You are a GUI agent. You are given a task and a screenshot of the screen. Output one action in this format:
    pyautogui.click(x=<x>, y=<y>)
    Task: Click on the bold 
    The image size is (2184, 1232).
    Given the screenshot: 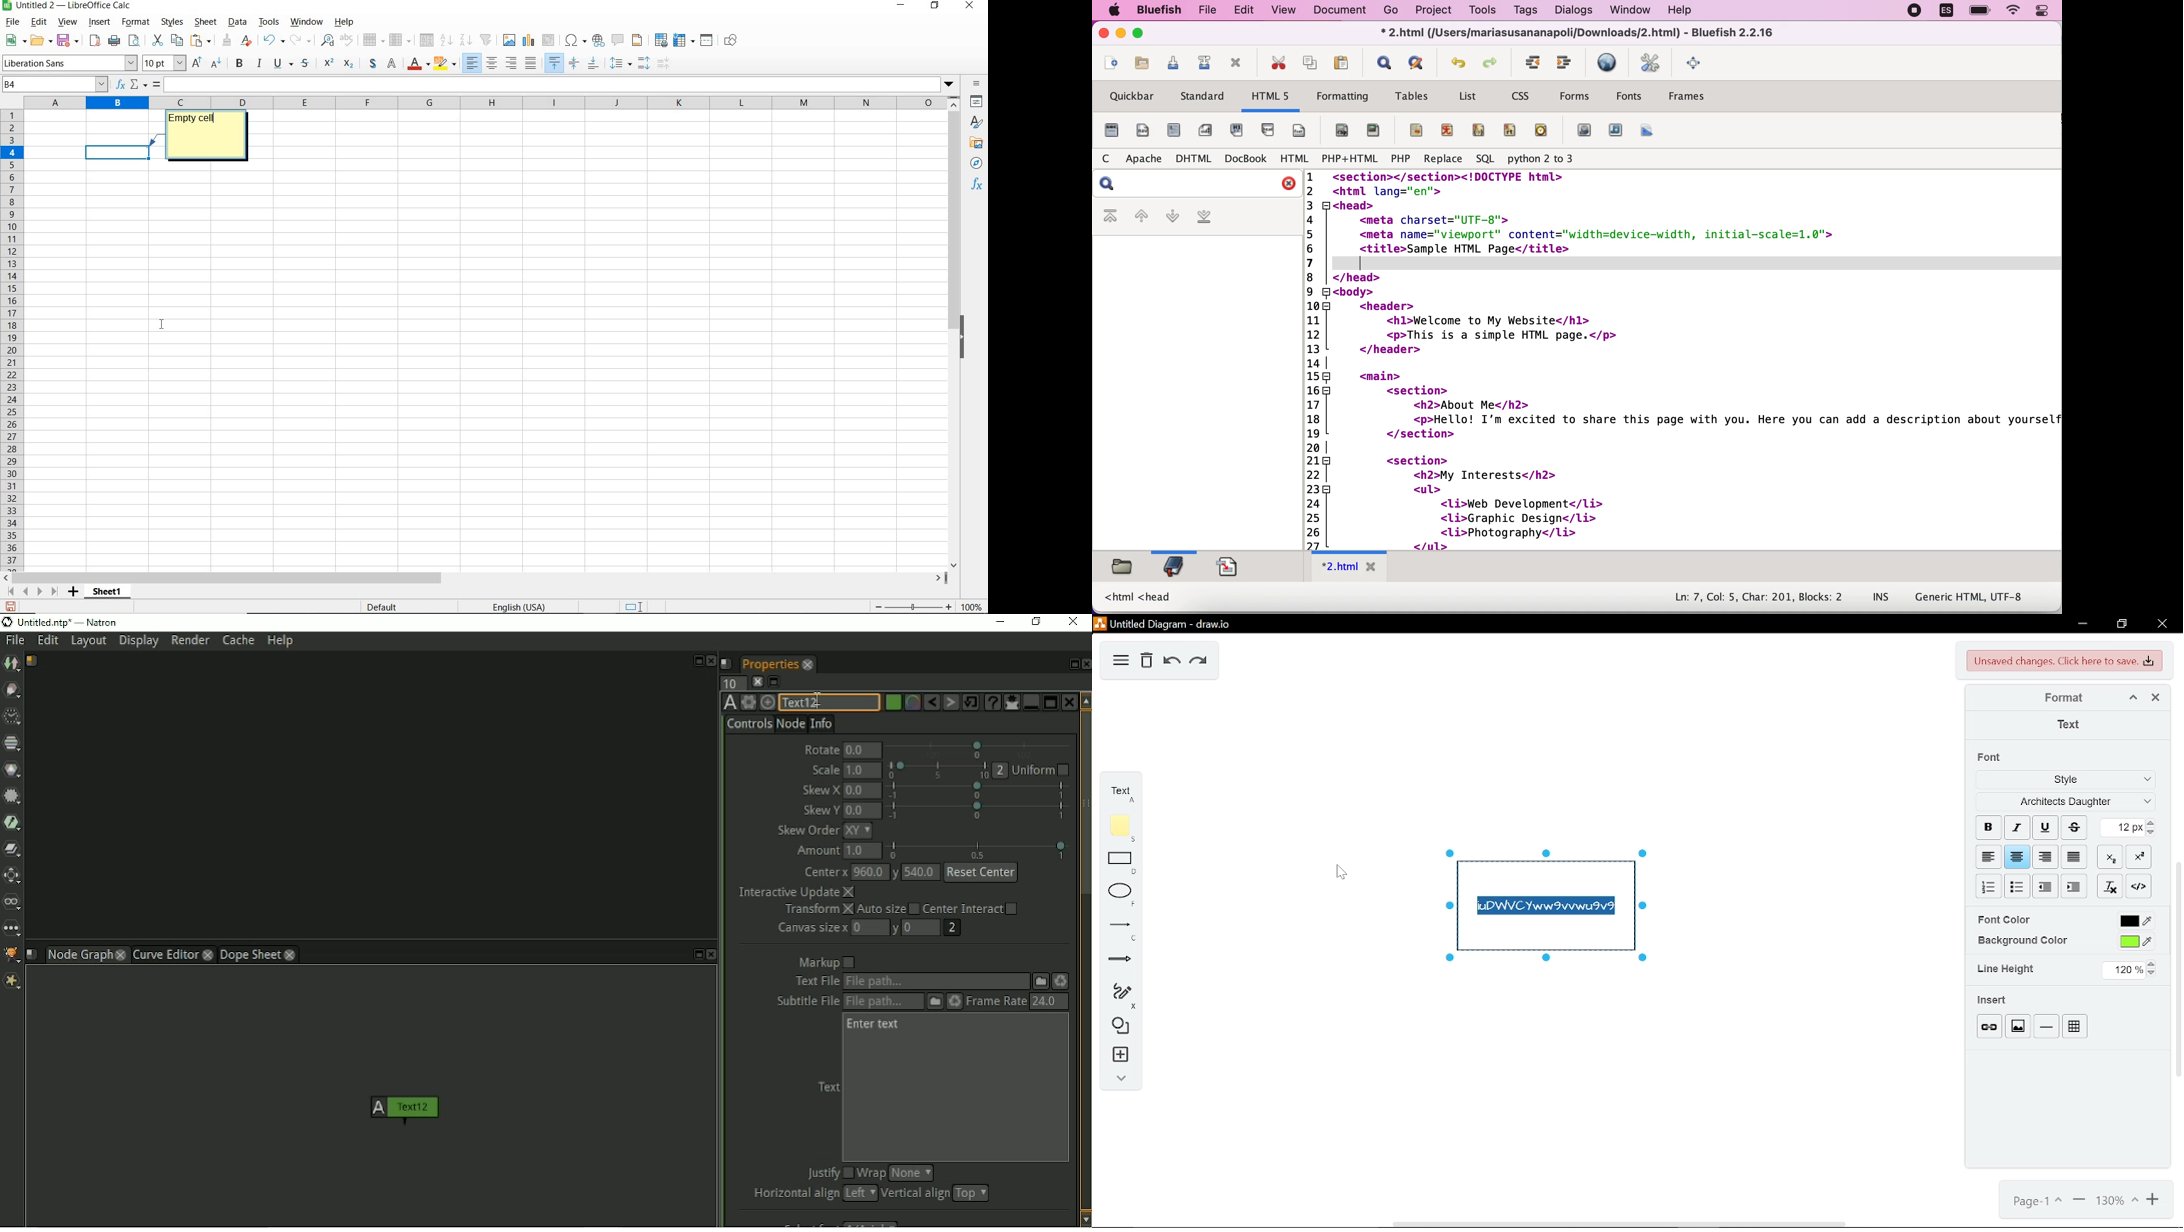 What is the action you would take?
    pyautogui.click(x=1989, y=825)
    